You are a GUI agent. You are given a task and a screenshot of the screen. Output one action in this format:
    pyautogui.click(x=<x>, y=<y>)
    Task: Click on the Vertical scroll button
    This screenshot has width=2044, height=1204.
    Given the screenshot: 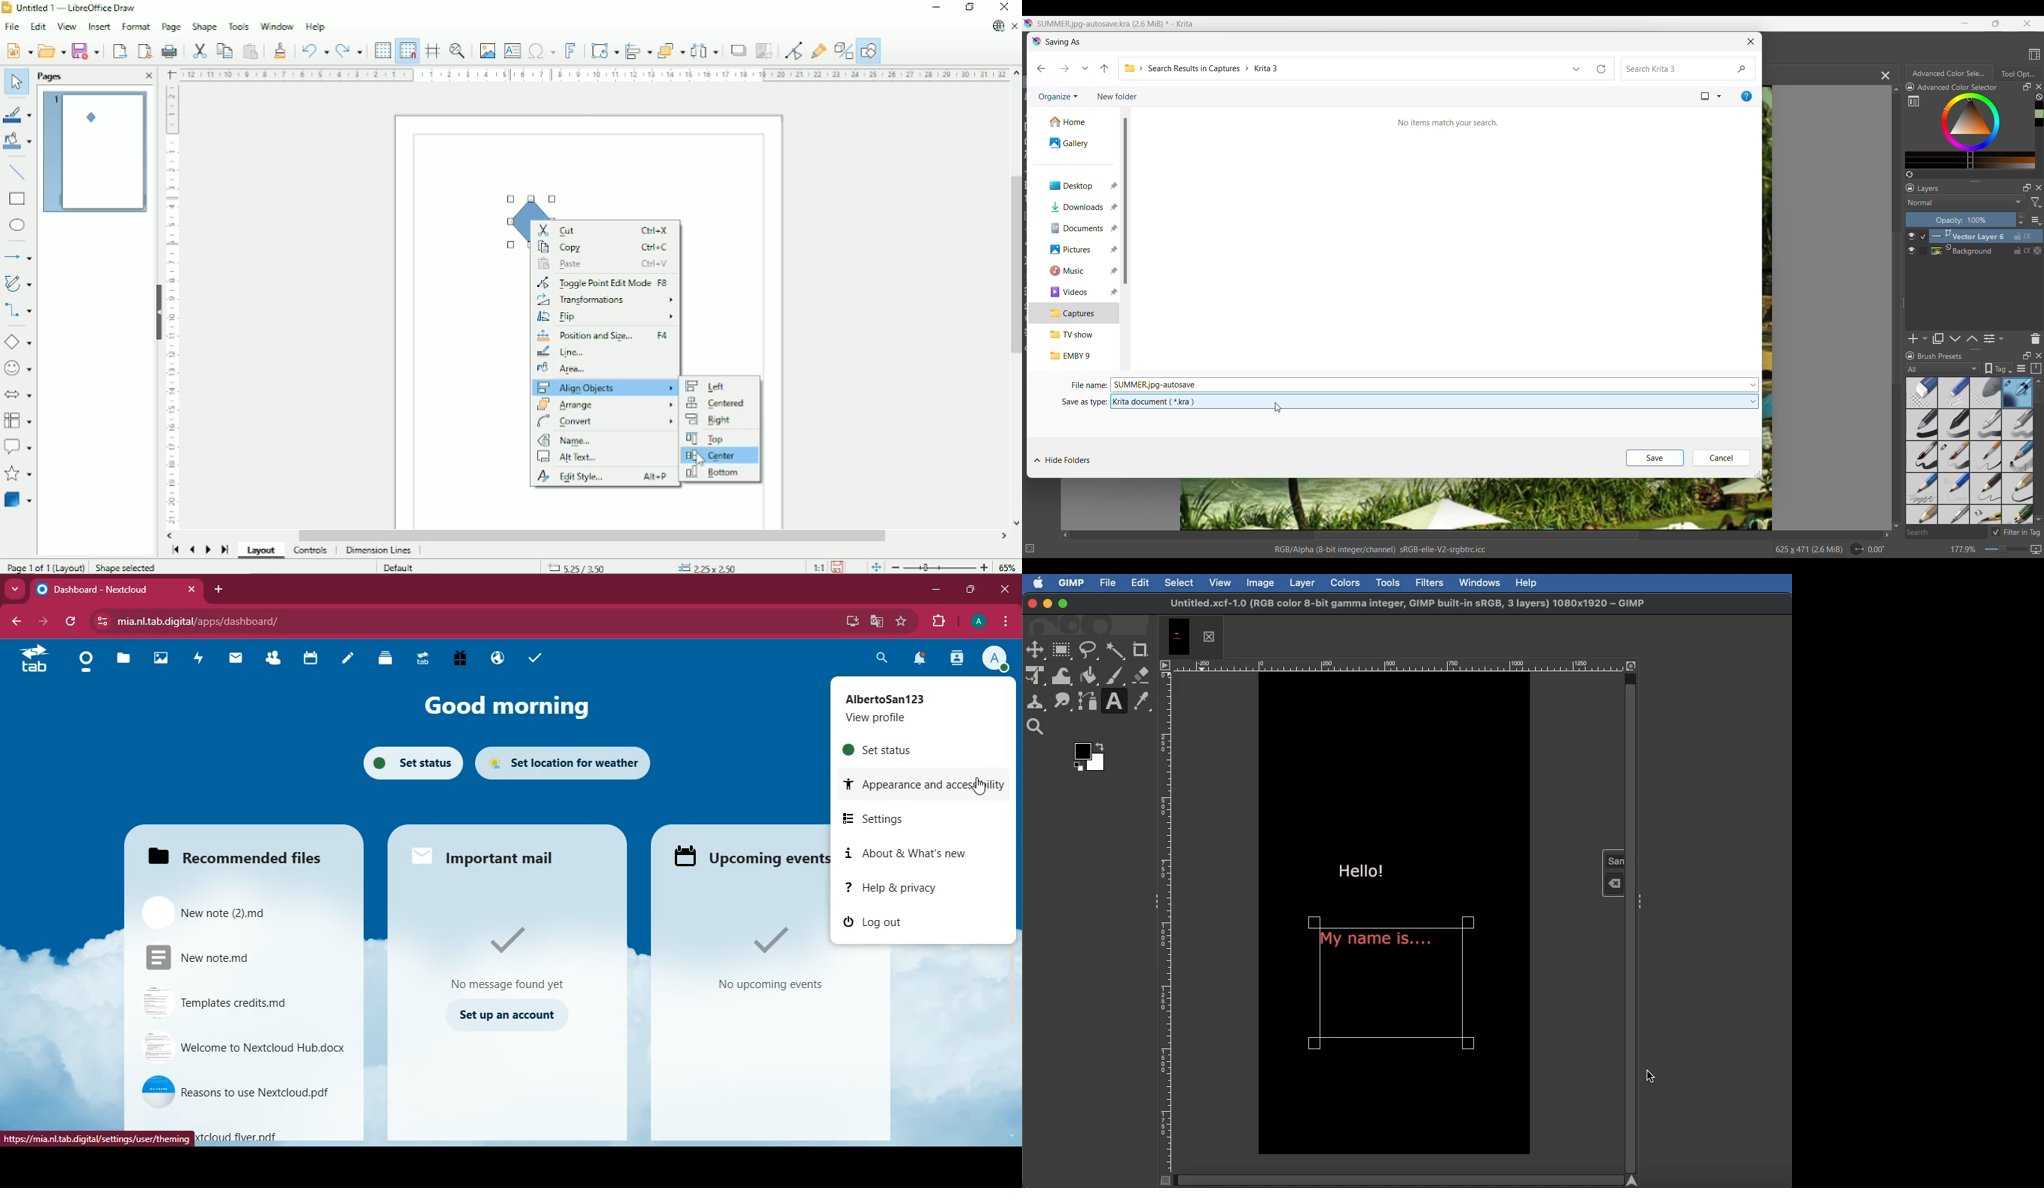 What is the action you would take?
    pyautogui.click(x=1015, y=75)
    